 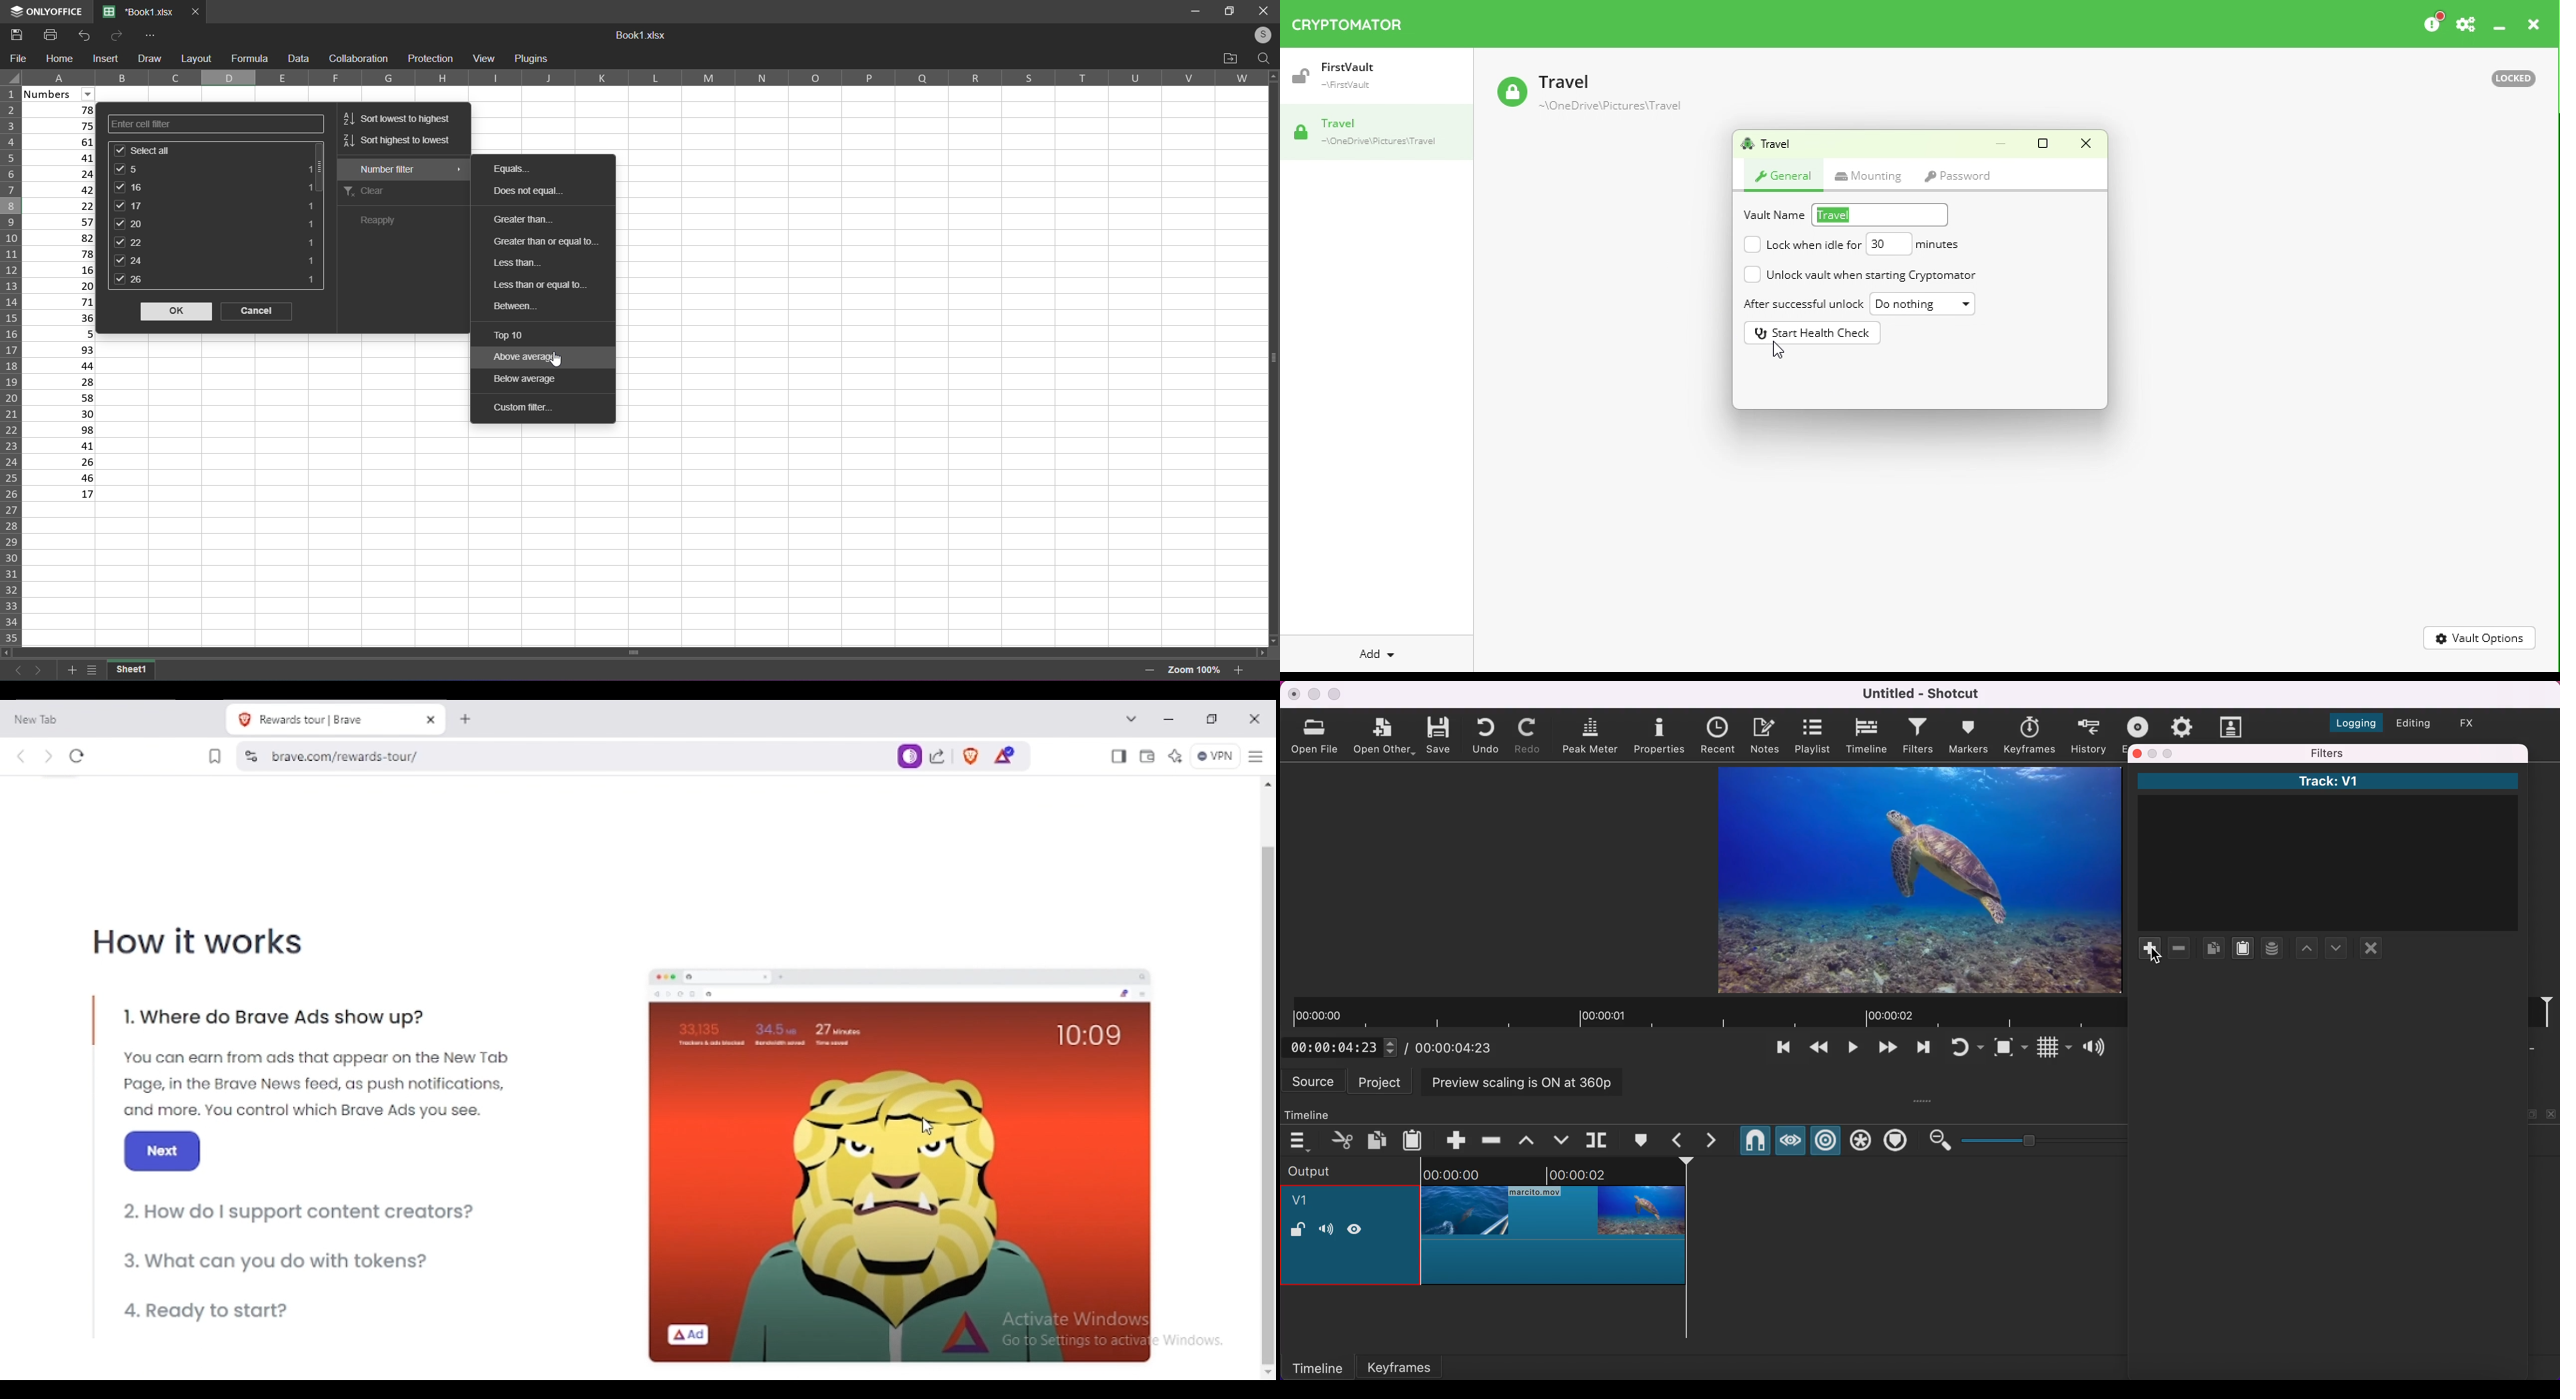 What do you see at coordinates (1317, 735) in the screenshot?
I see `open file` at bounding box center [1317, 735].